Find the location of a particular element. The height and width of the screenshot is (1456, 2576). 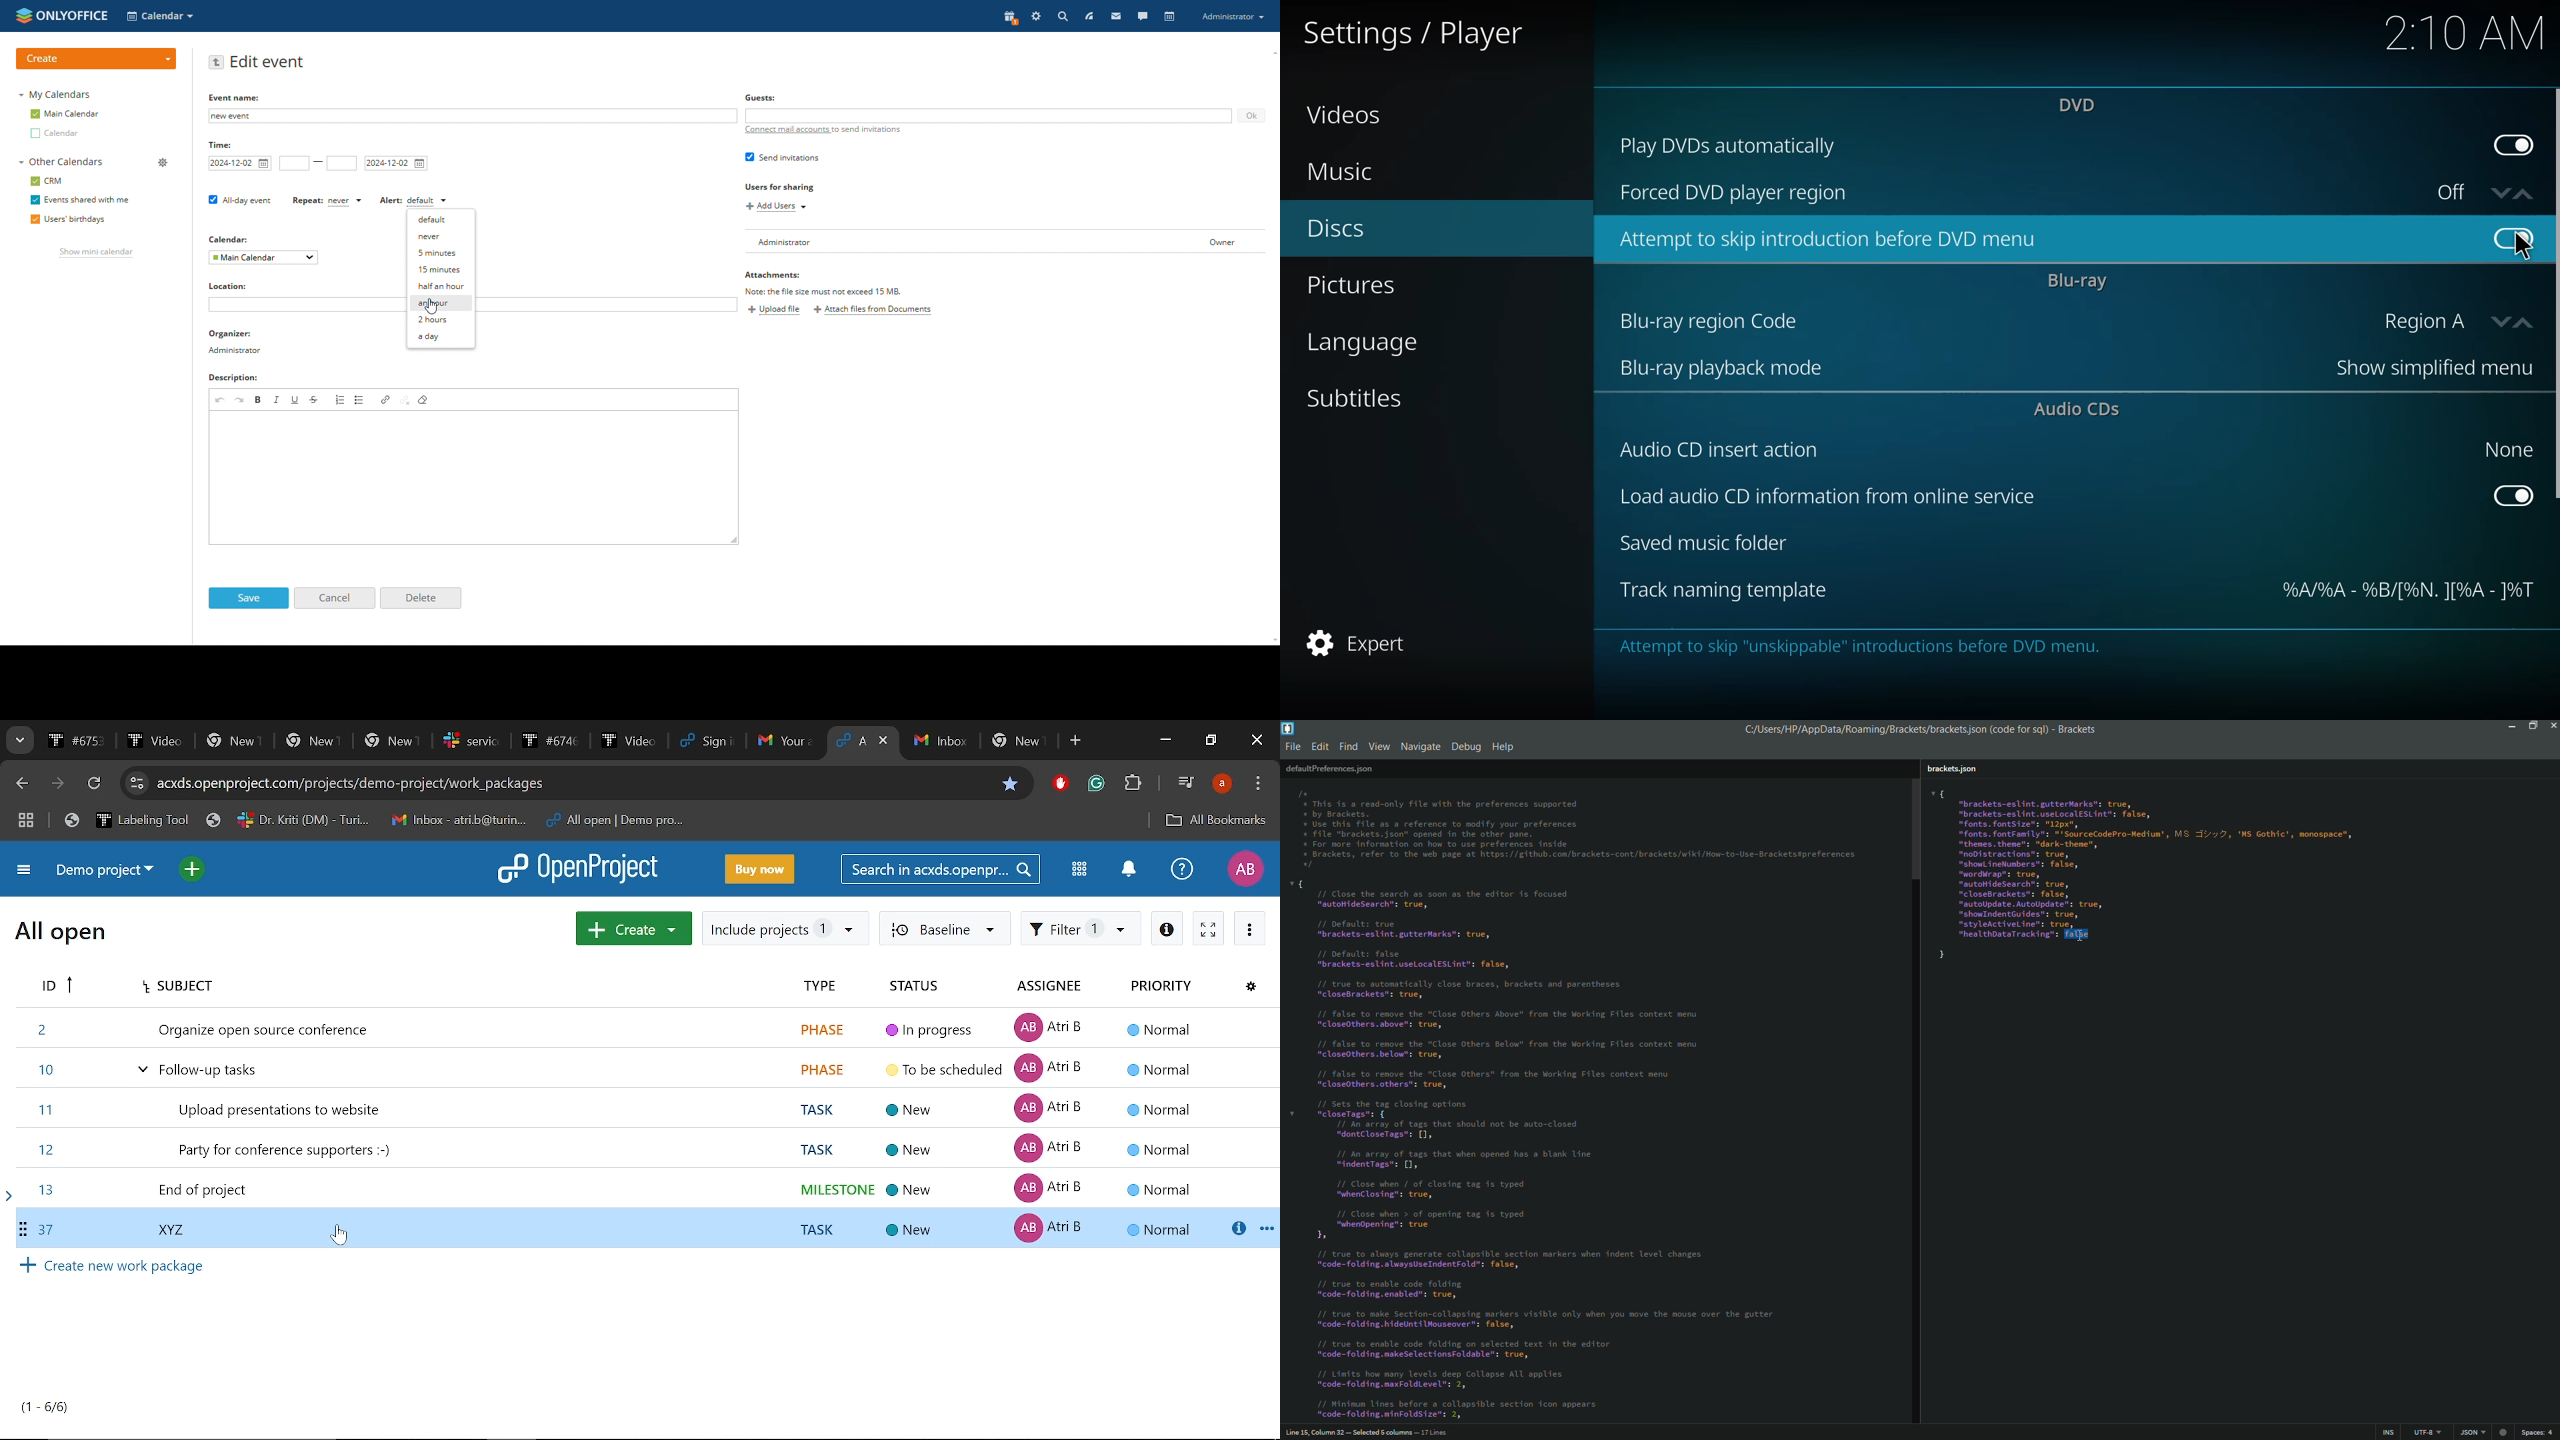

Setting options is located at coordinates (1546, 1148).